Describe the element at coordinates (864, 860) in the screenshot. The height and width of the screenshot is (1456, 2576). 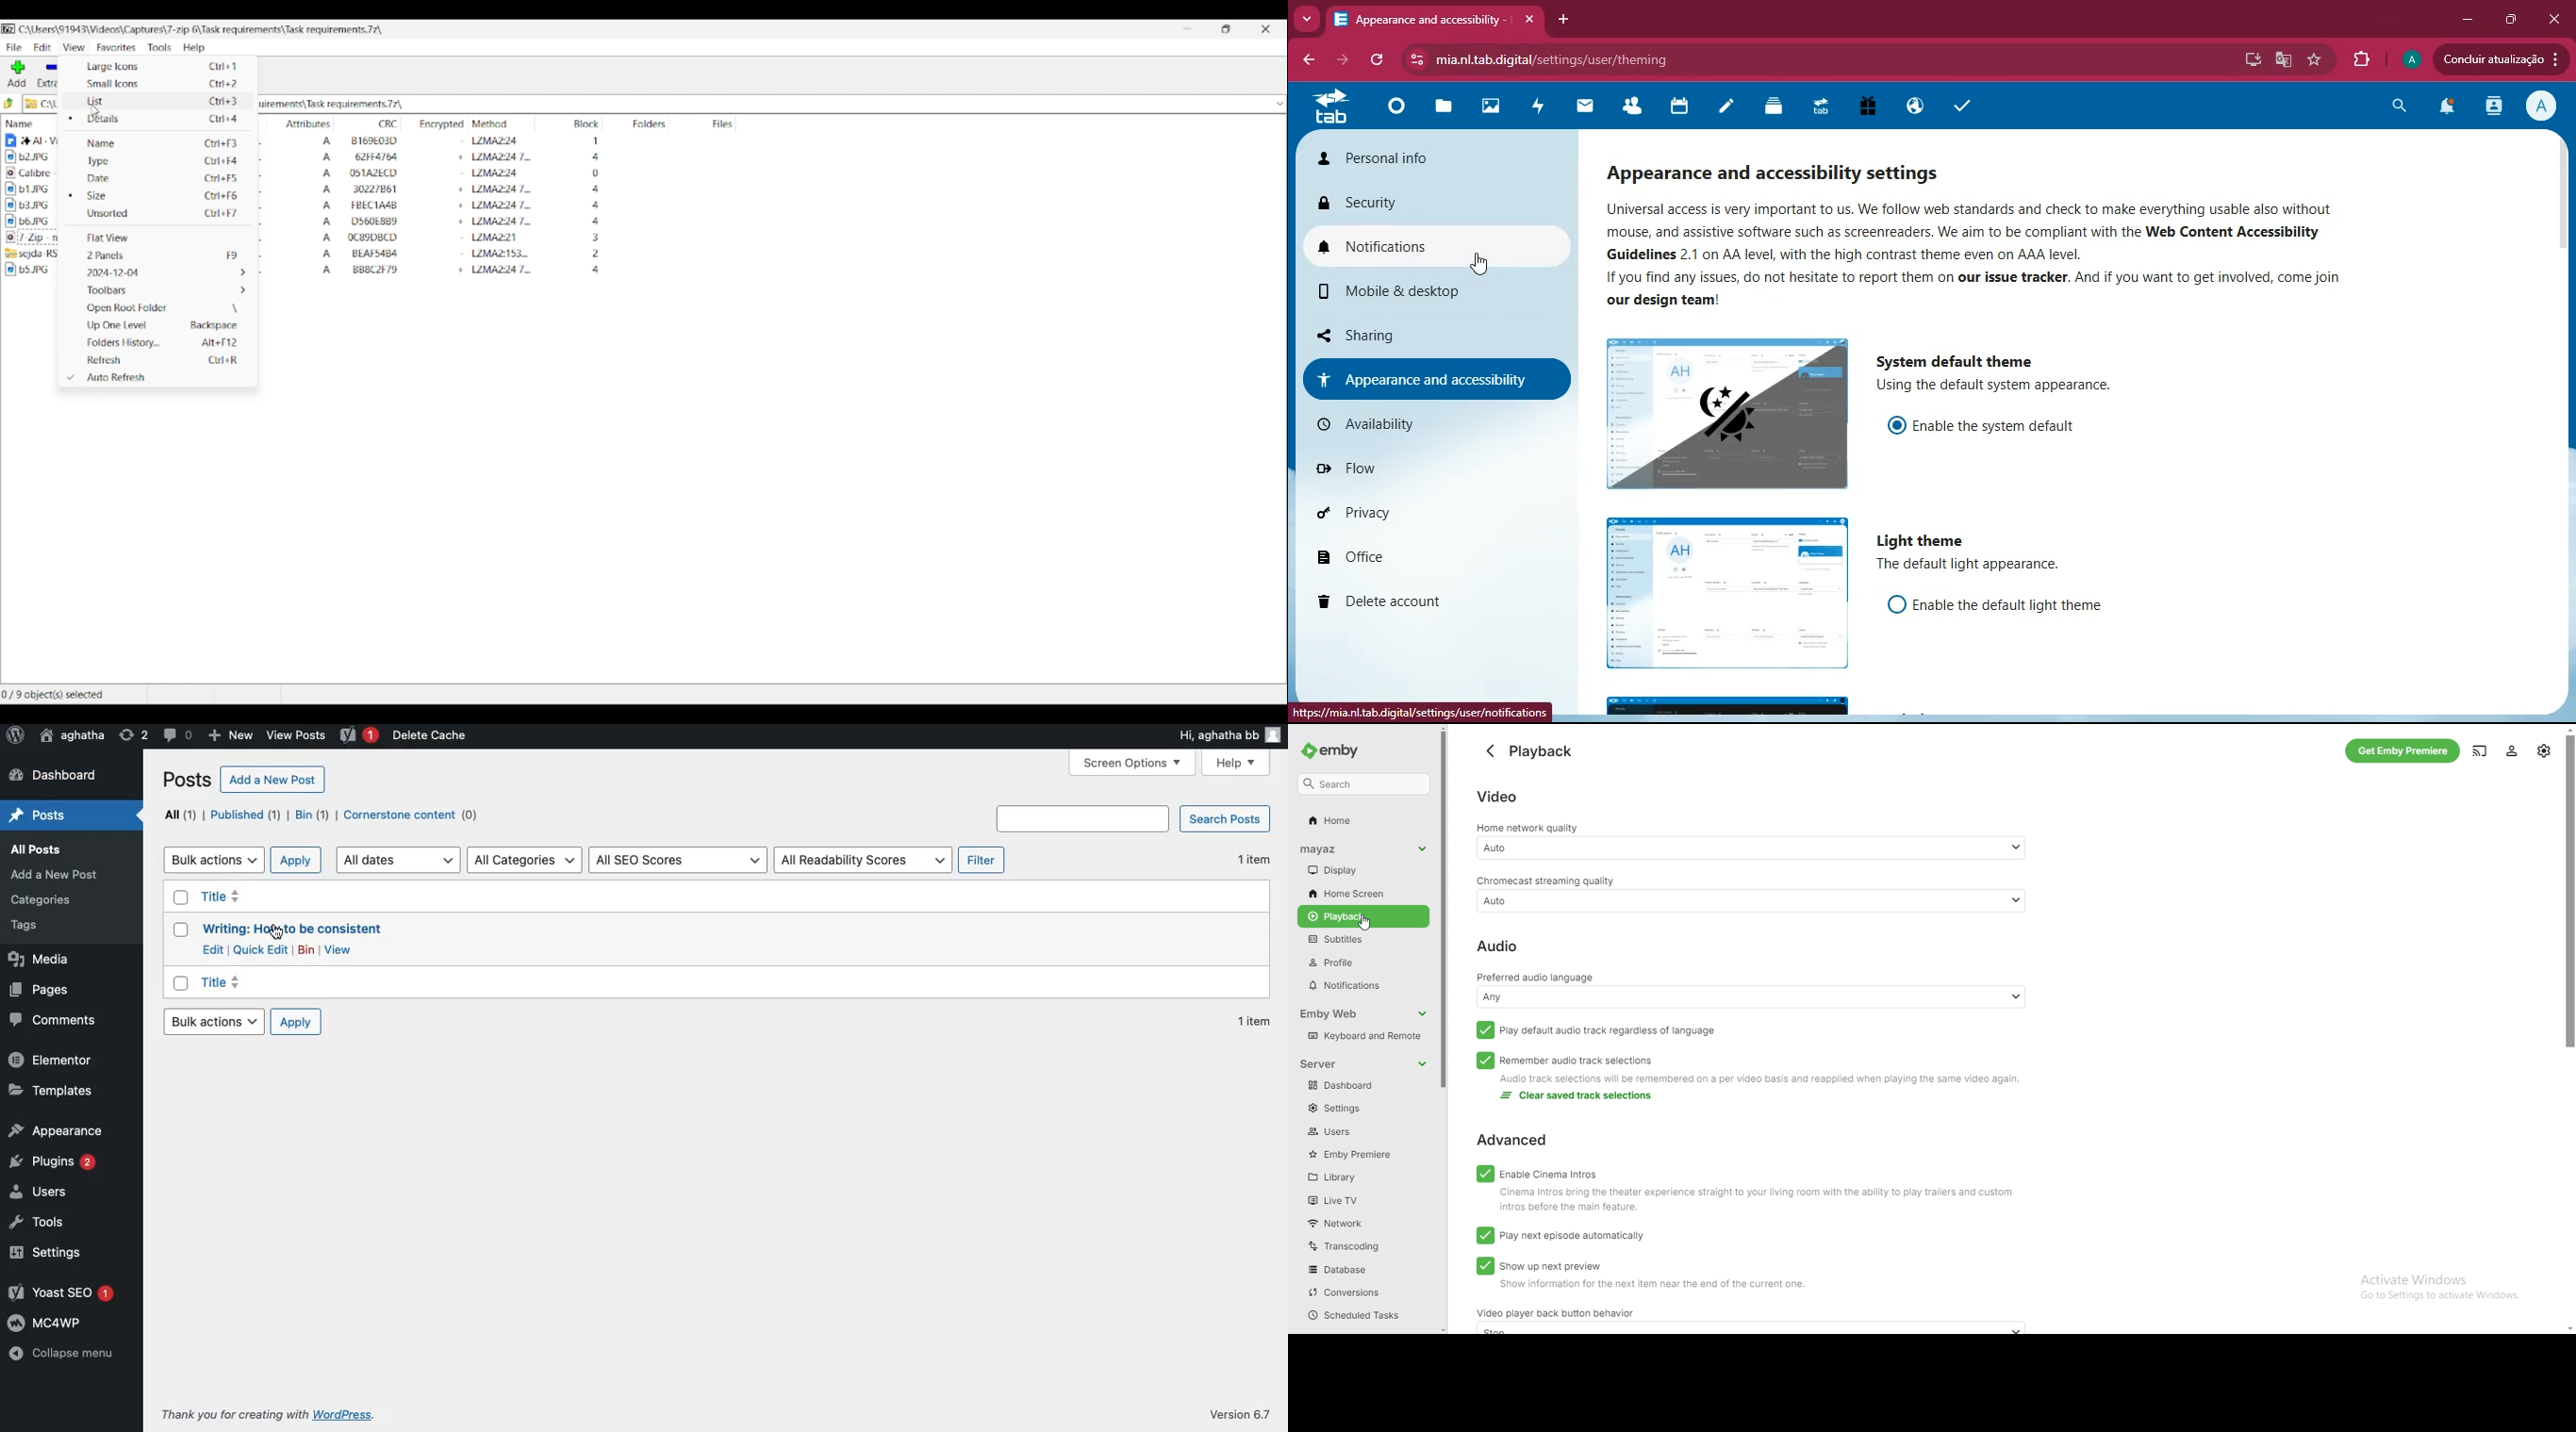
I see `All Readability Scores` at that location.